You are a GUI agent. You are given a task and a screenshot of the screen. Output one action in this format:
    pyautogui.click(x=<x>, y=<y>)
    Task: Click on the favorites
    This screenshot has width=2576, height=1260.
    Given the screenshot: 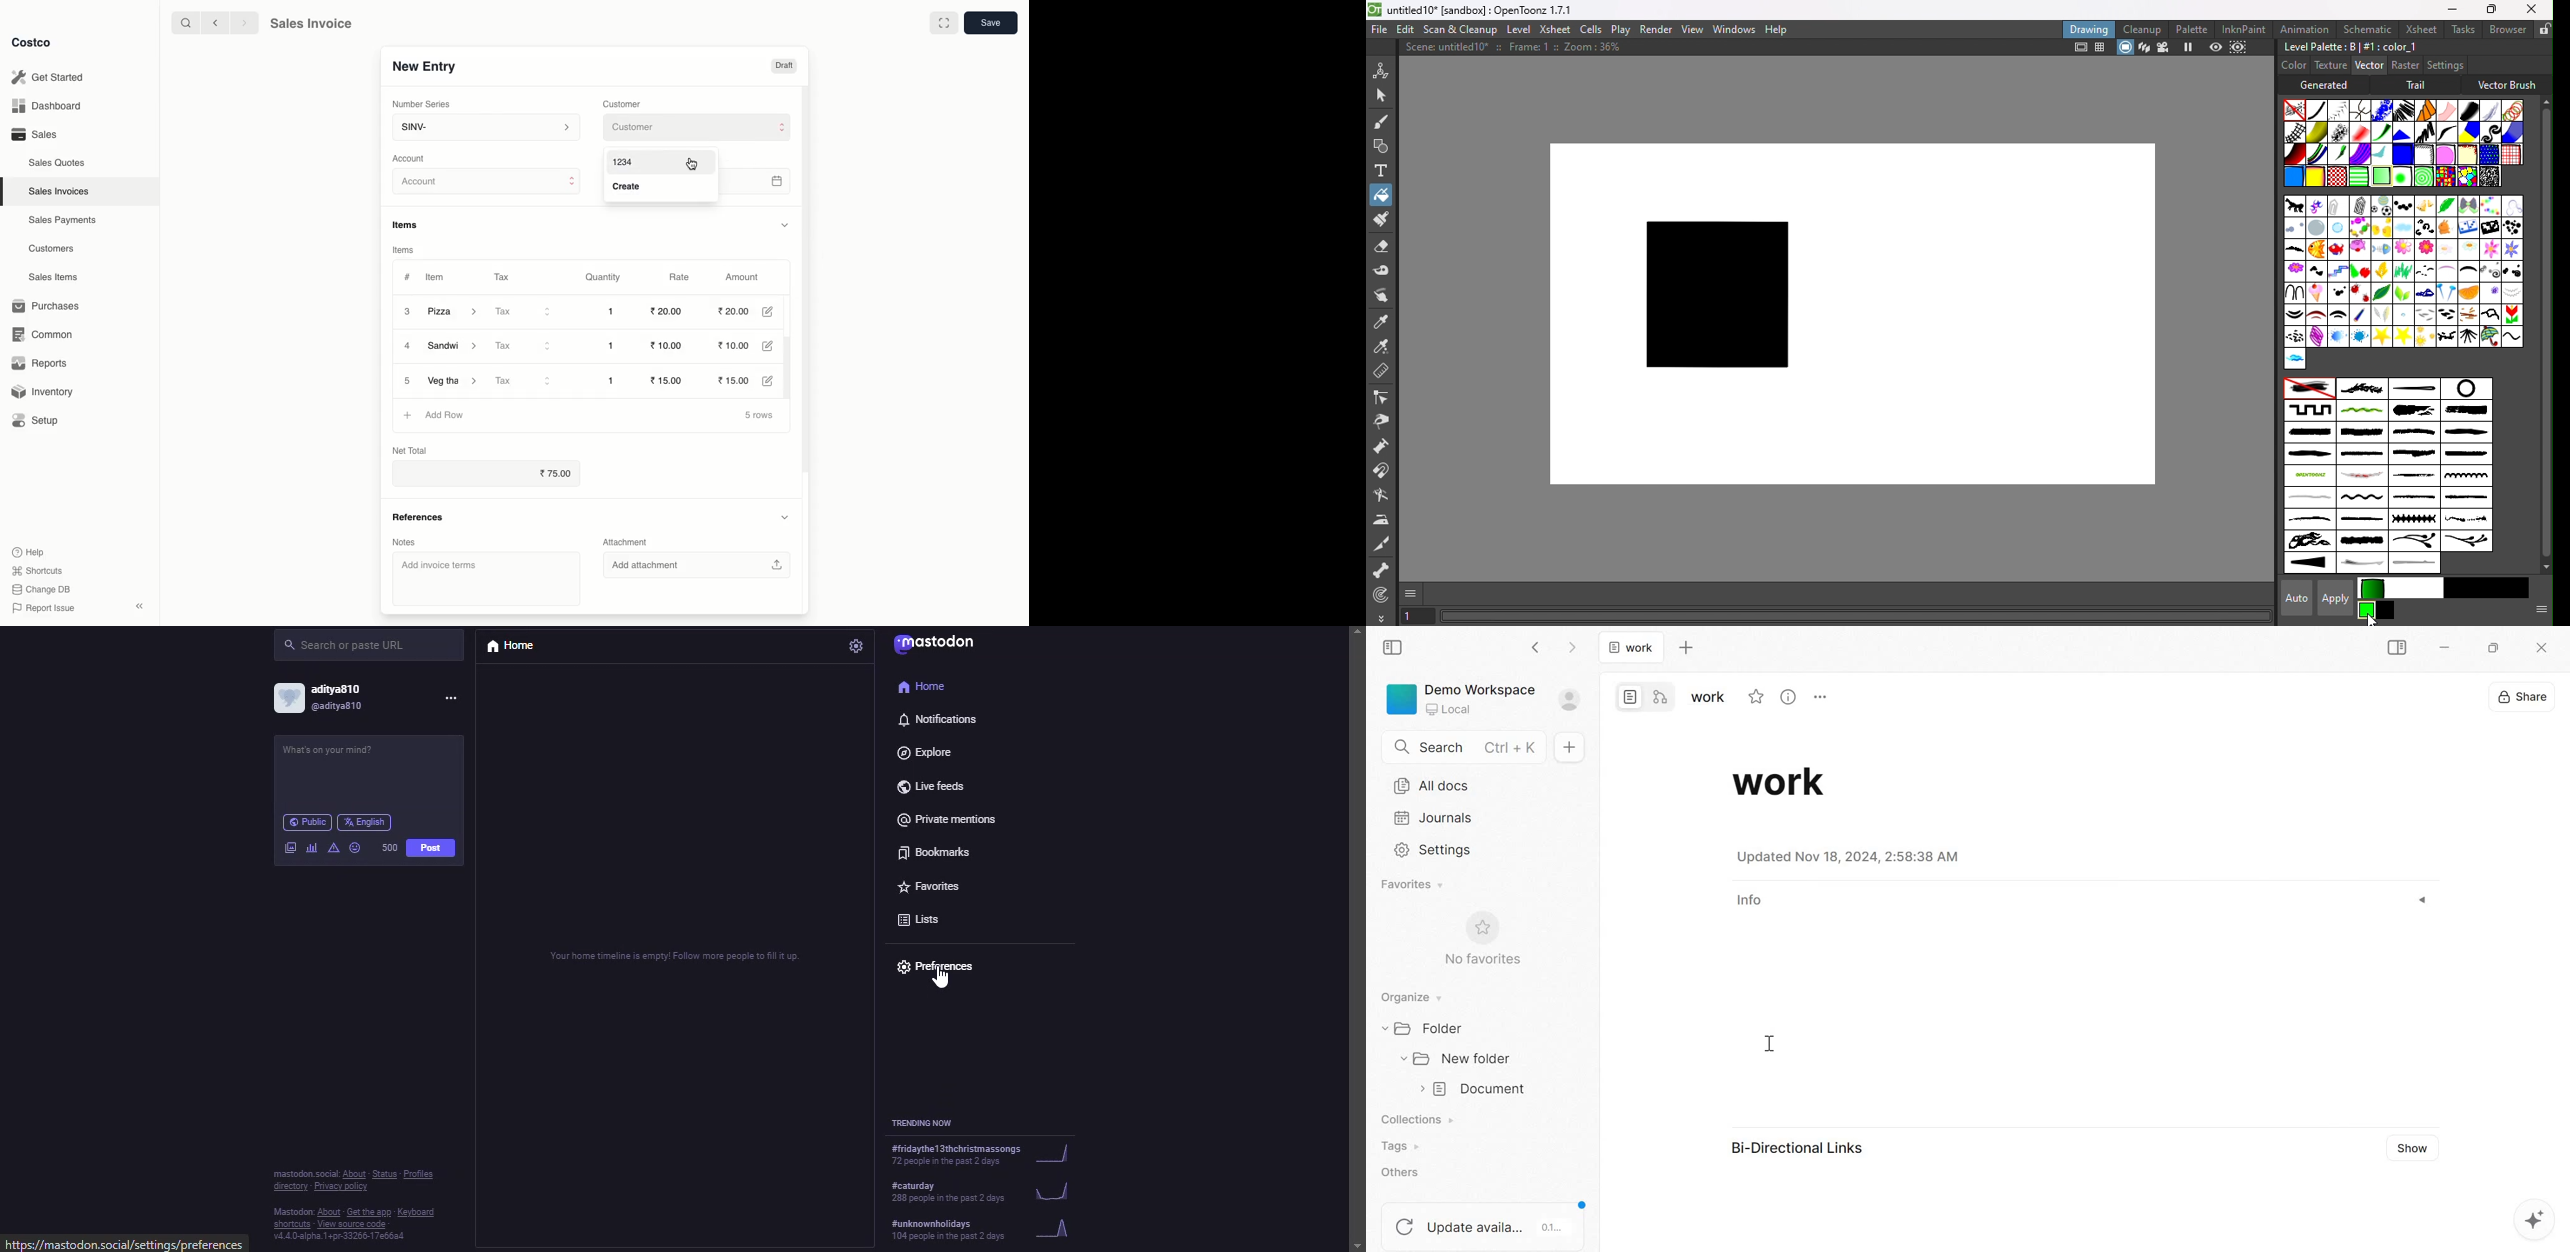 What is the action you would take?
    pyautogui.click(x=929, y=889)
    